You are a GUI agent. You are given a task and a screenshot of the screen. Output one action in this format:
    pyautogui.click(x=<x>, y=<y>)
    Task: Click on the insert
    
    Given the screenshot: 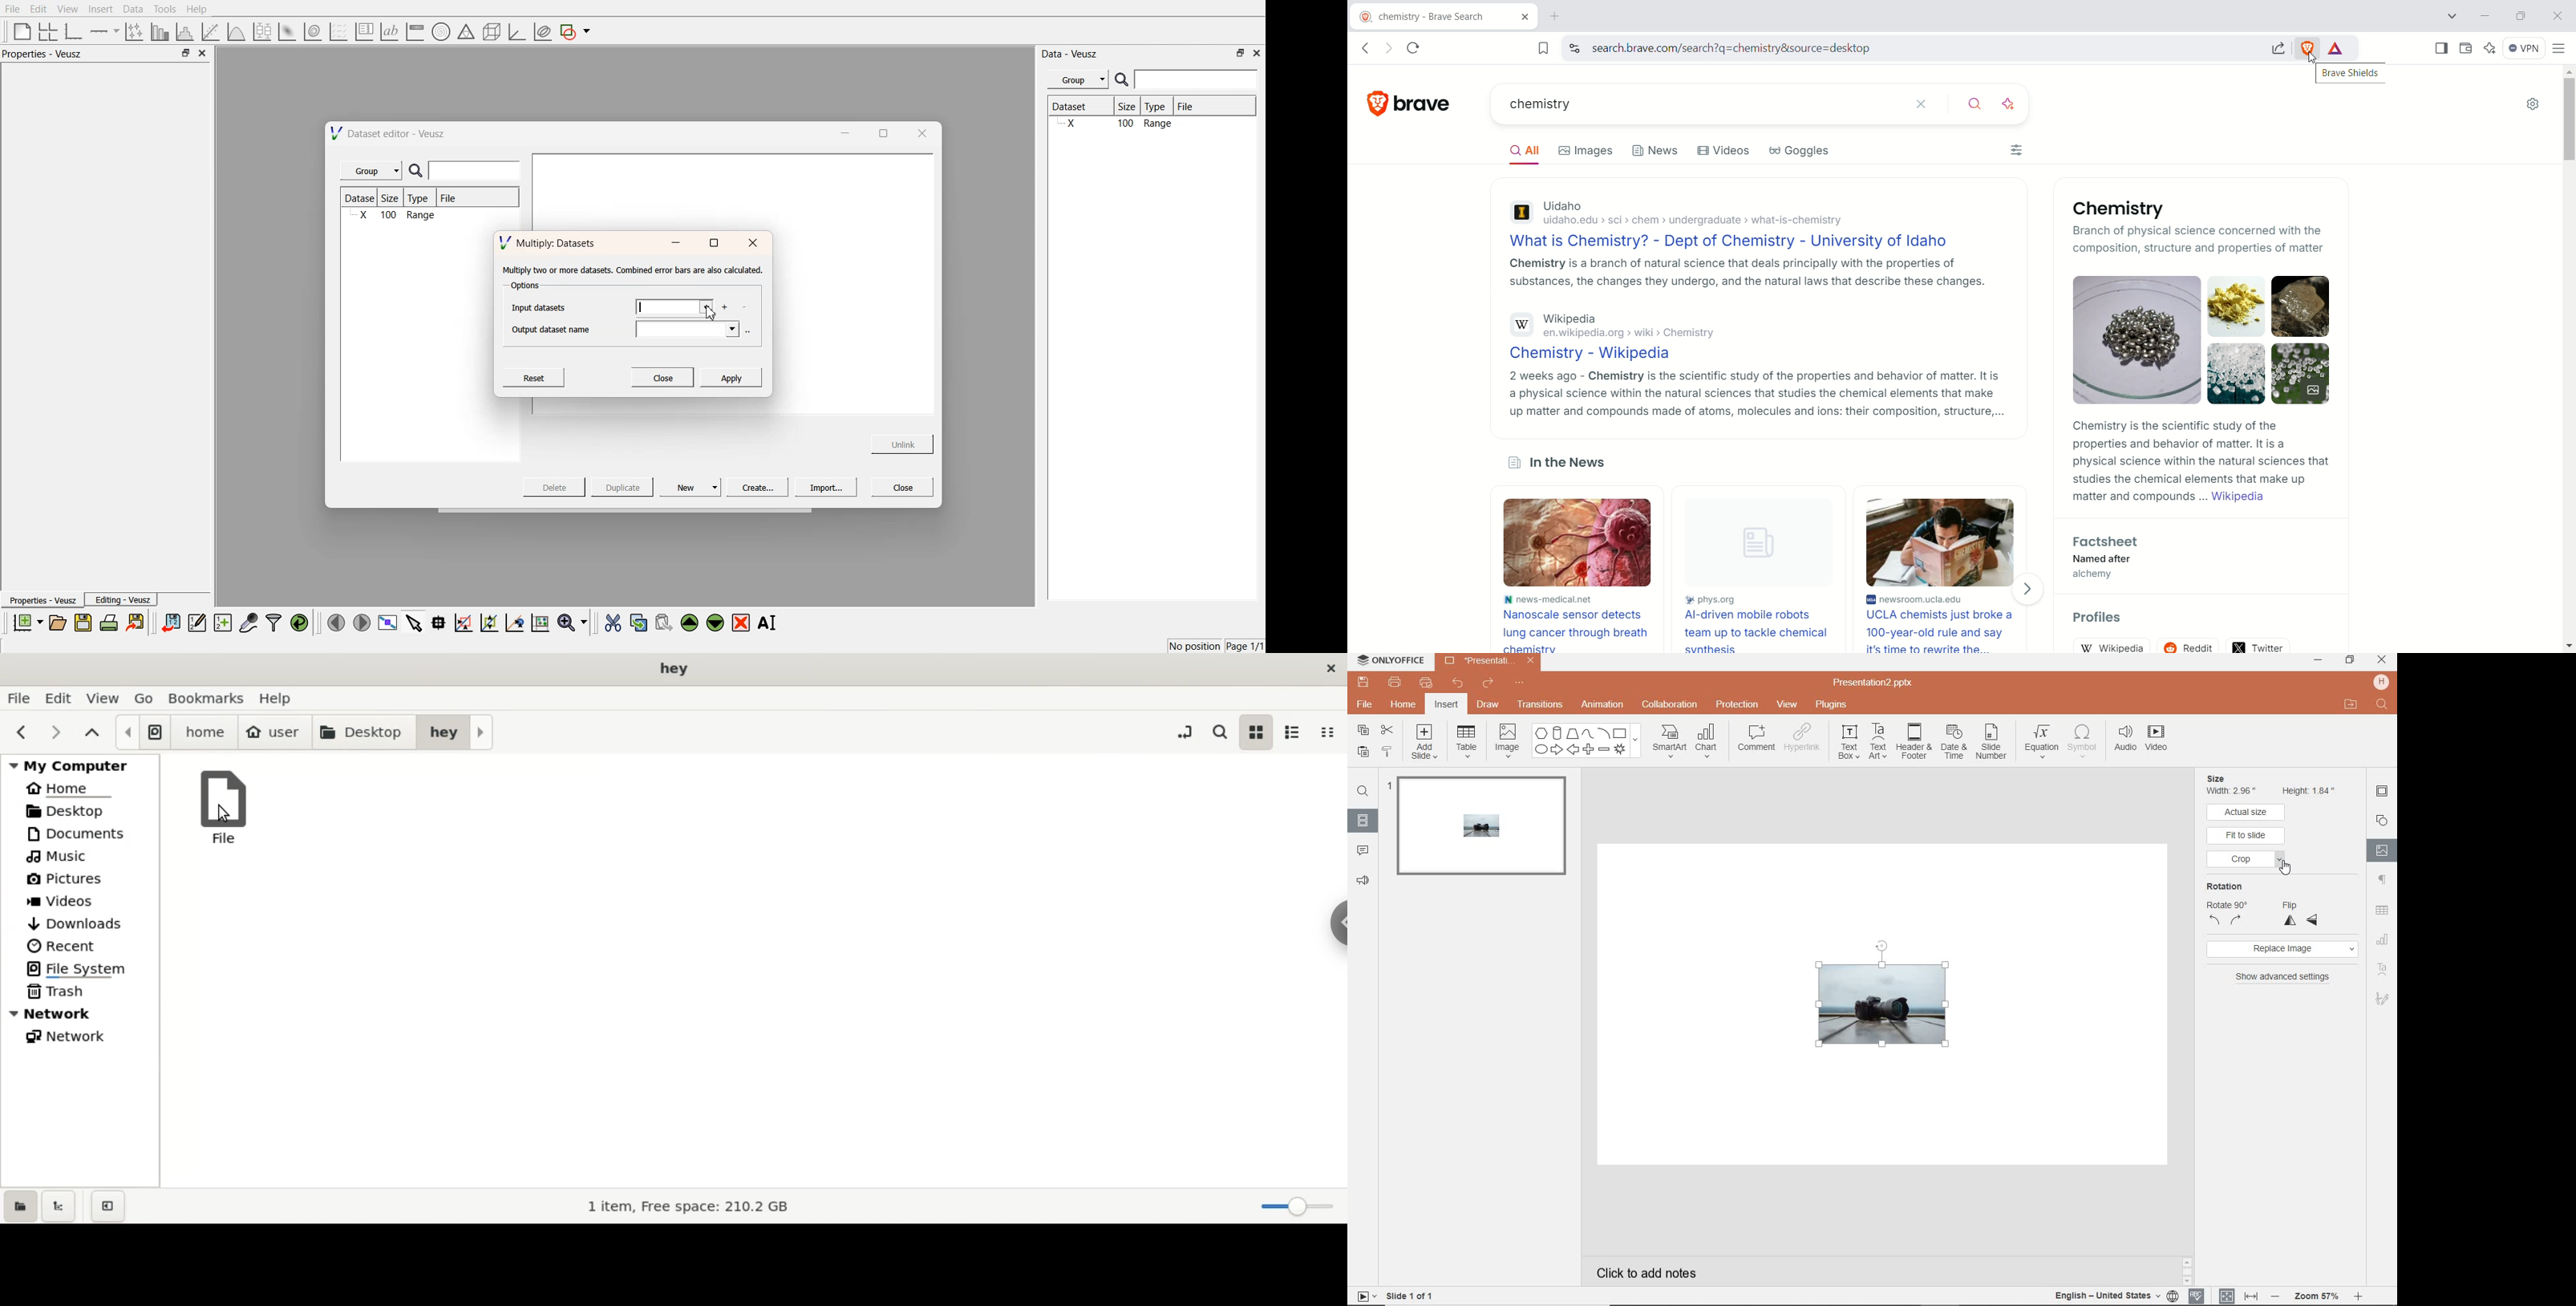 What is the action you would take?
    pyautogui.click(x=1447, y=704)
    